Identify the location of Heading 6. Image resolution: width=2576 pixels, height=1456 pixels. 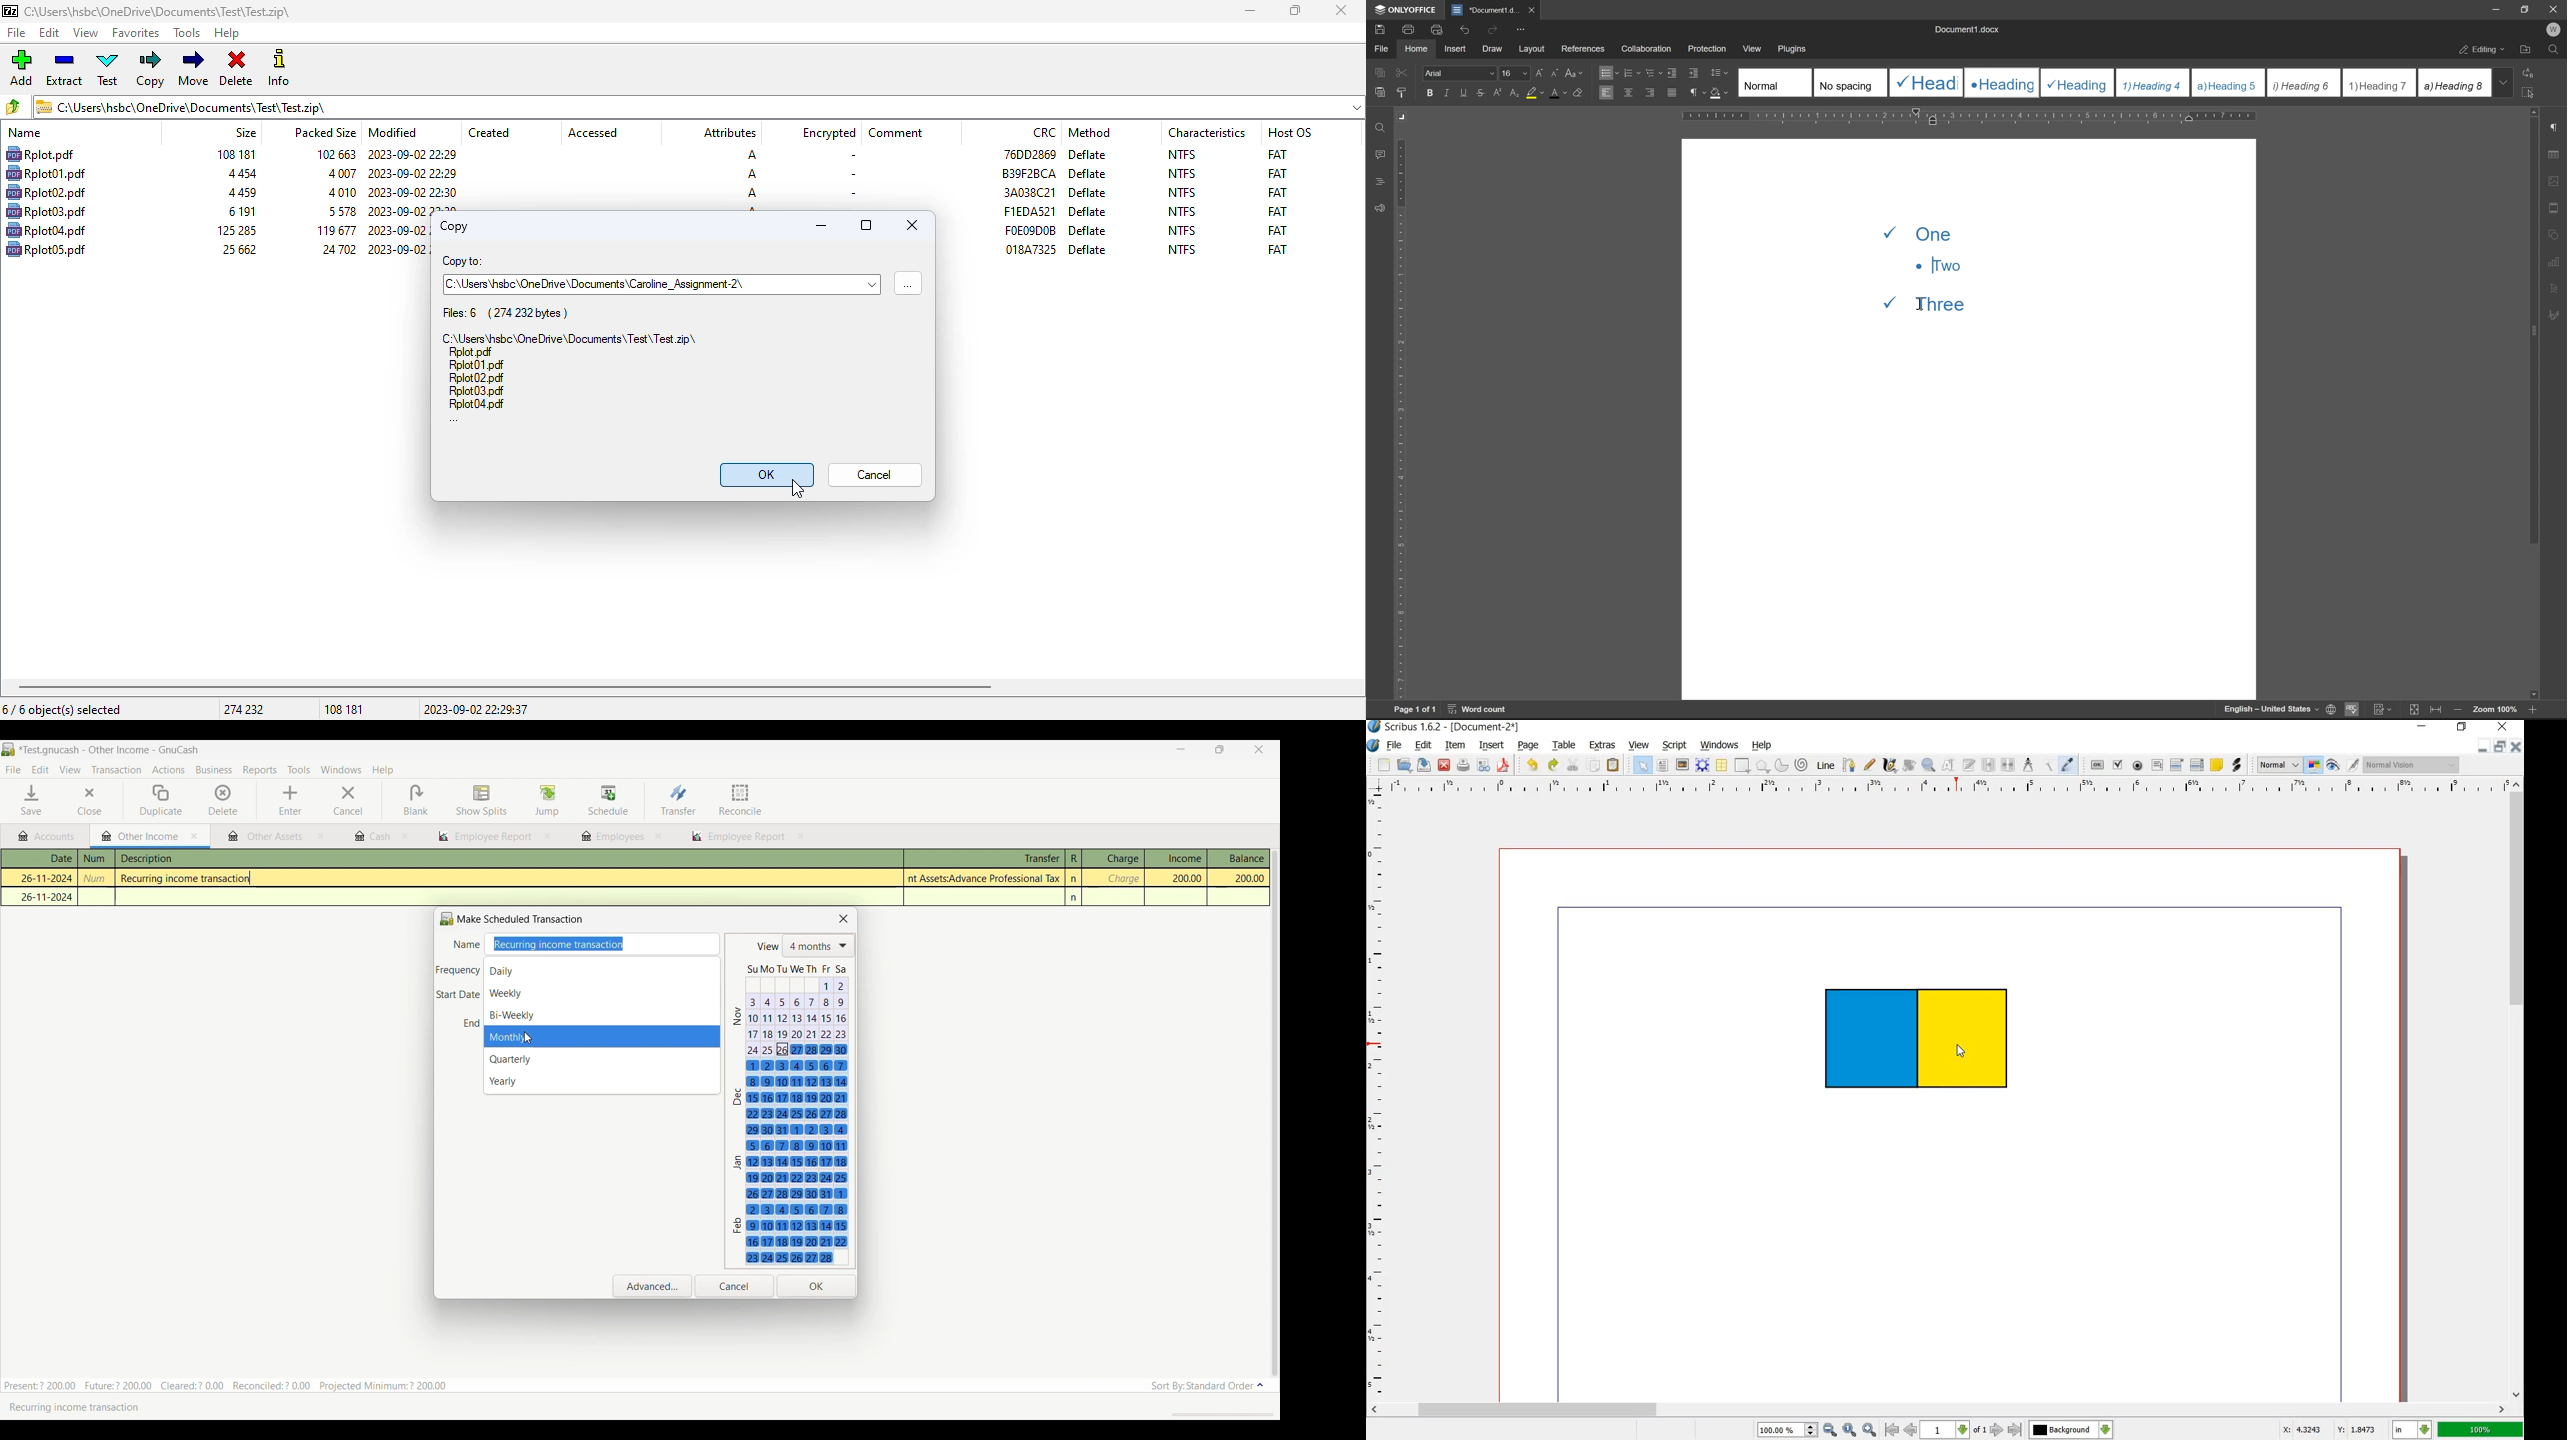
(2303, 84).